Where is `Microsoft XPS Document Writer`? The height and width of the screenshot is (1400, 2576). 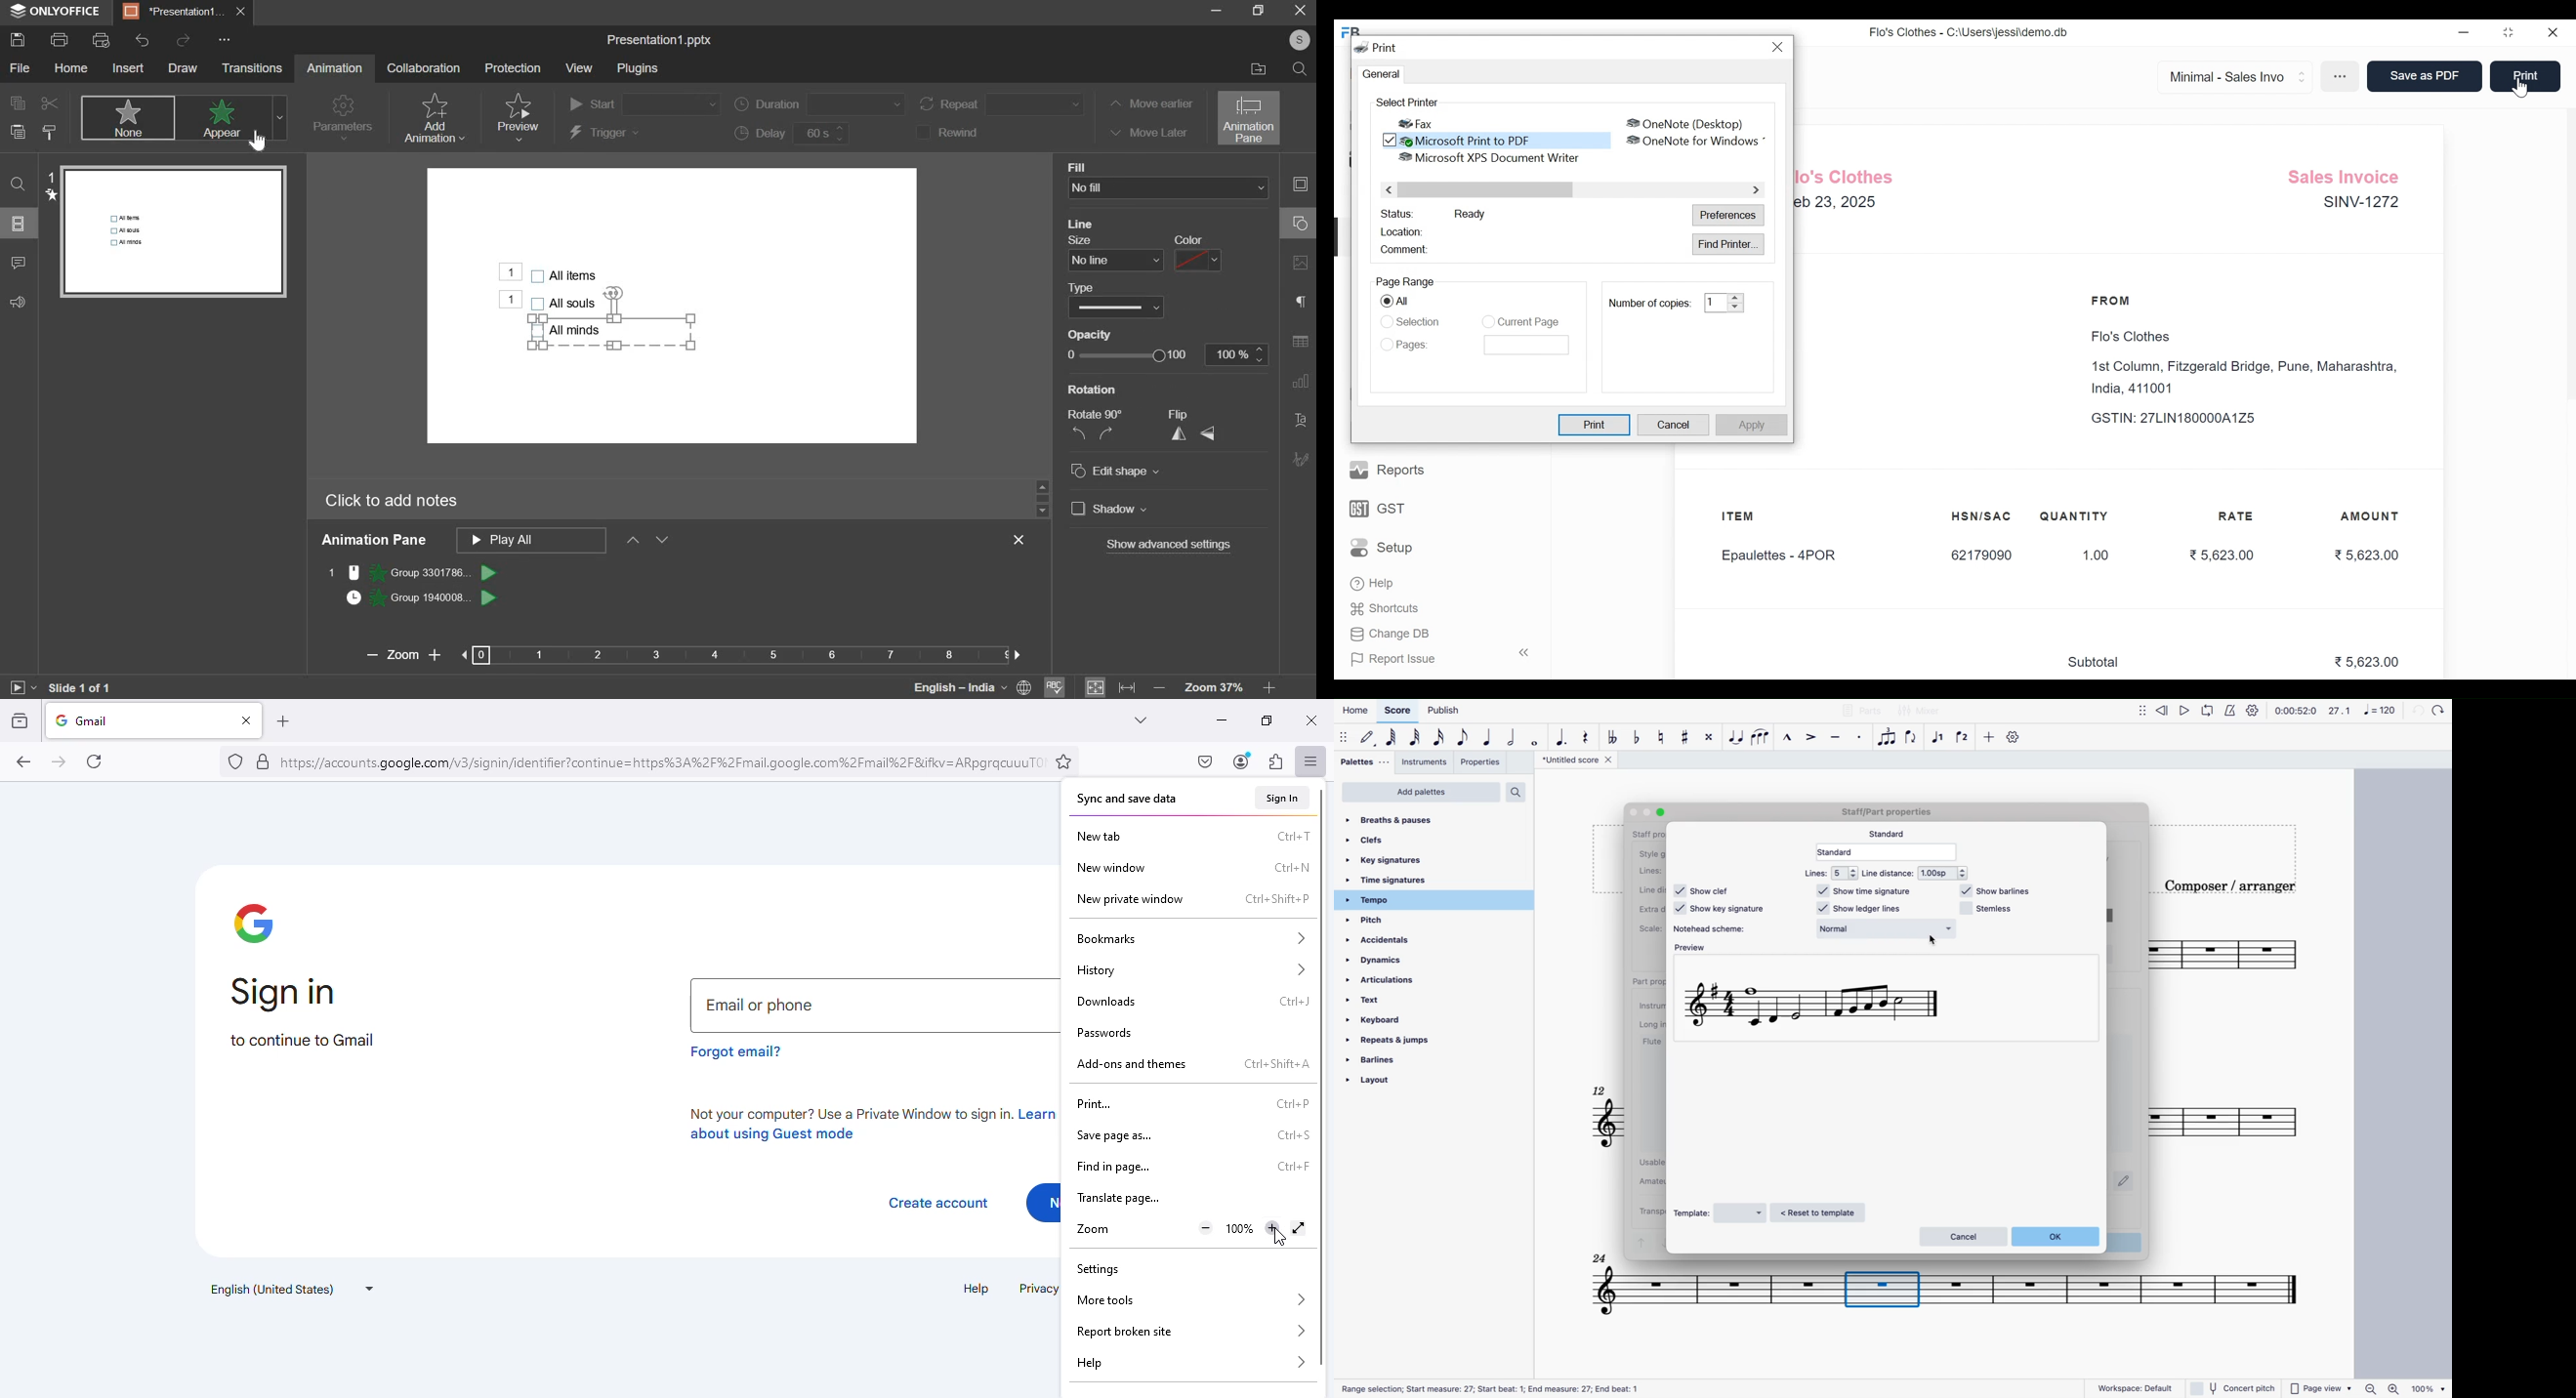 Microsoft XPS Document Writer is located at coordinates (1487, 158).